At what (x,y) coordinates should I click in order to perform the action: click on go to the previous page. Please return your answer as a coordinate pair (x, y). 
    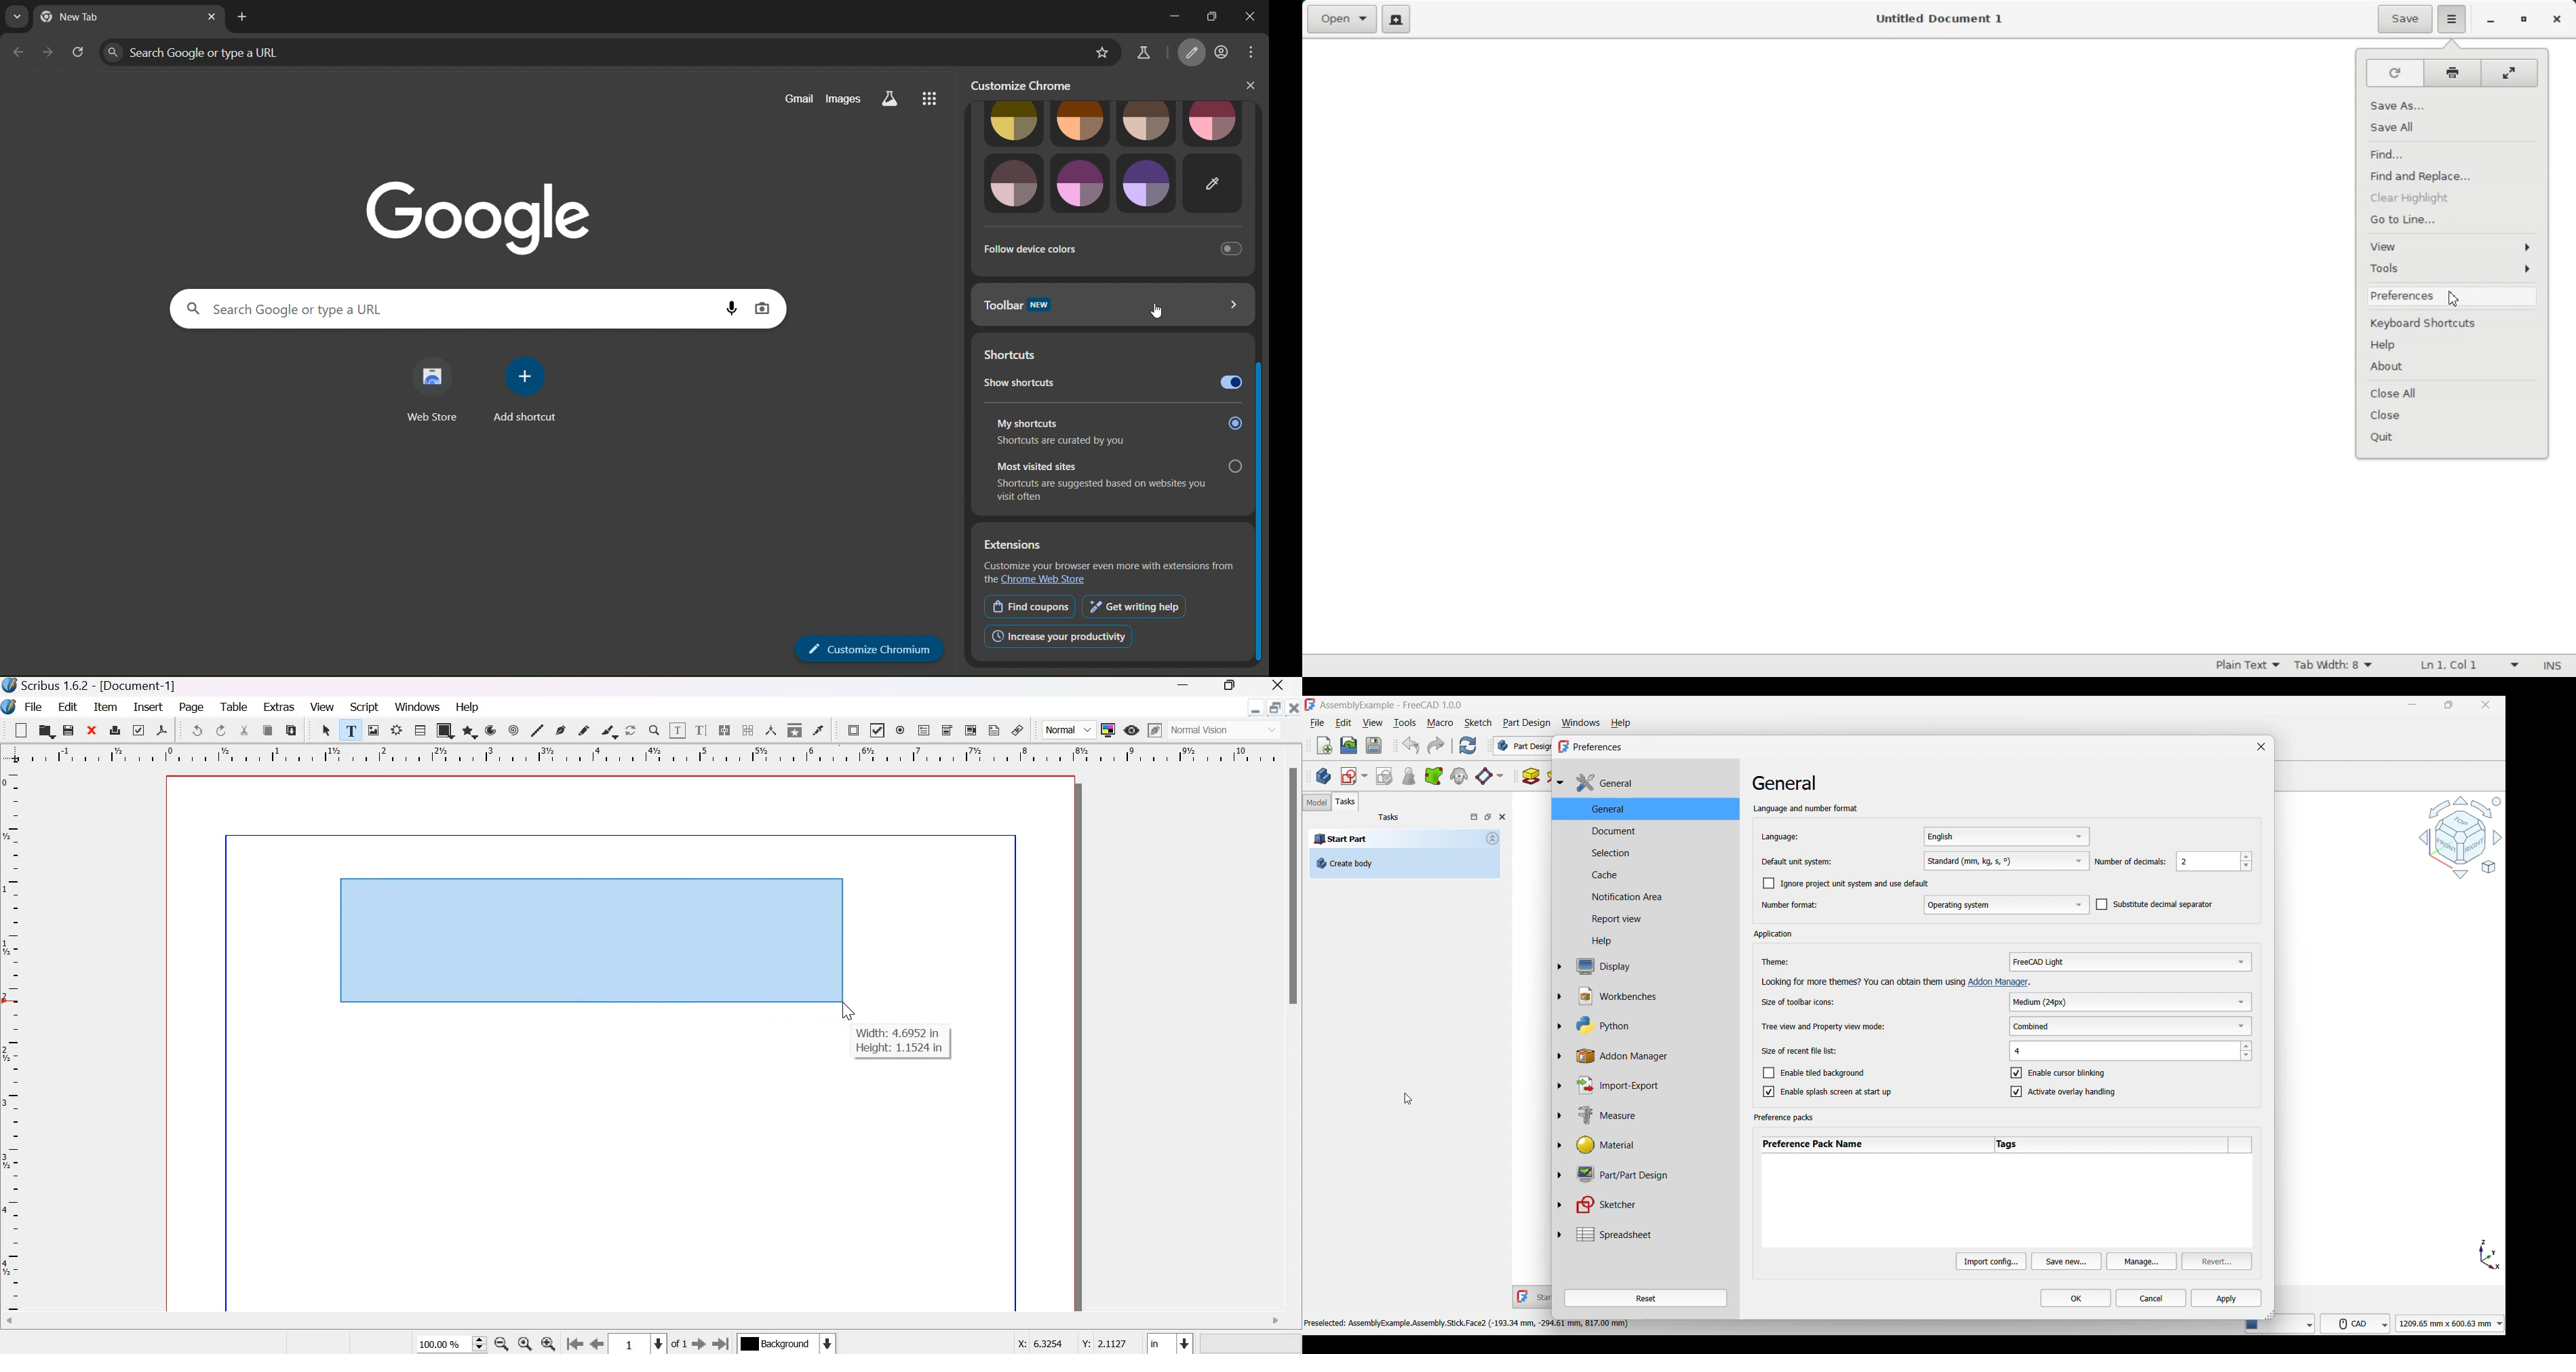
    Looking at the image, I should click on (598, 1345).